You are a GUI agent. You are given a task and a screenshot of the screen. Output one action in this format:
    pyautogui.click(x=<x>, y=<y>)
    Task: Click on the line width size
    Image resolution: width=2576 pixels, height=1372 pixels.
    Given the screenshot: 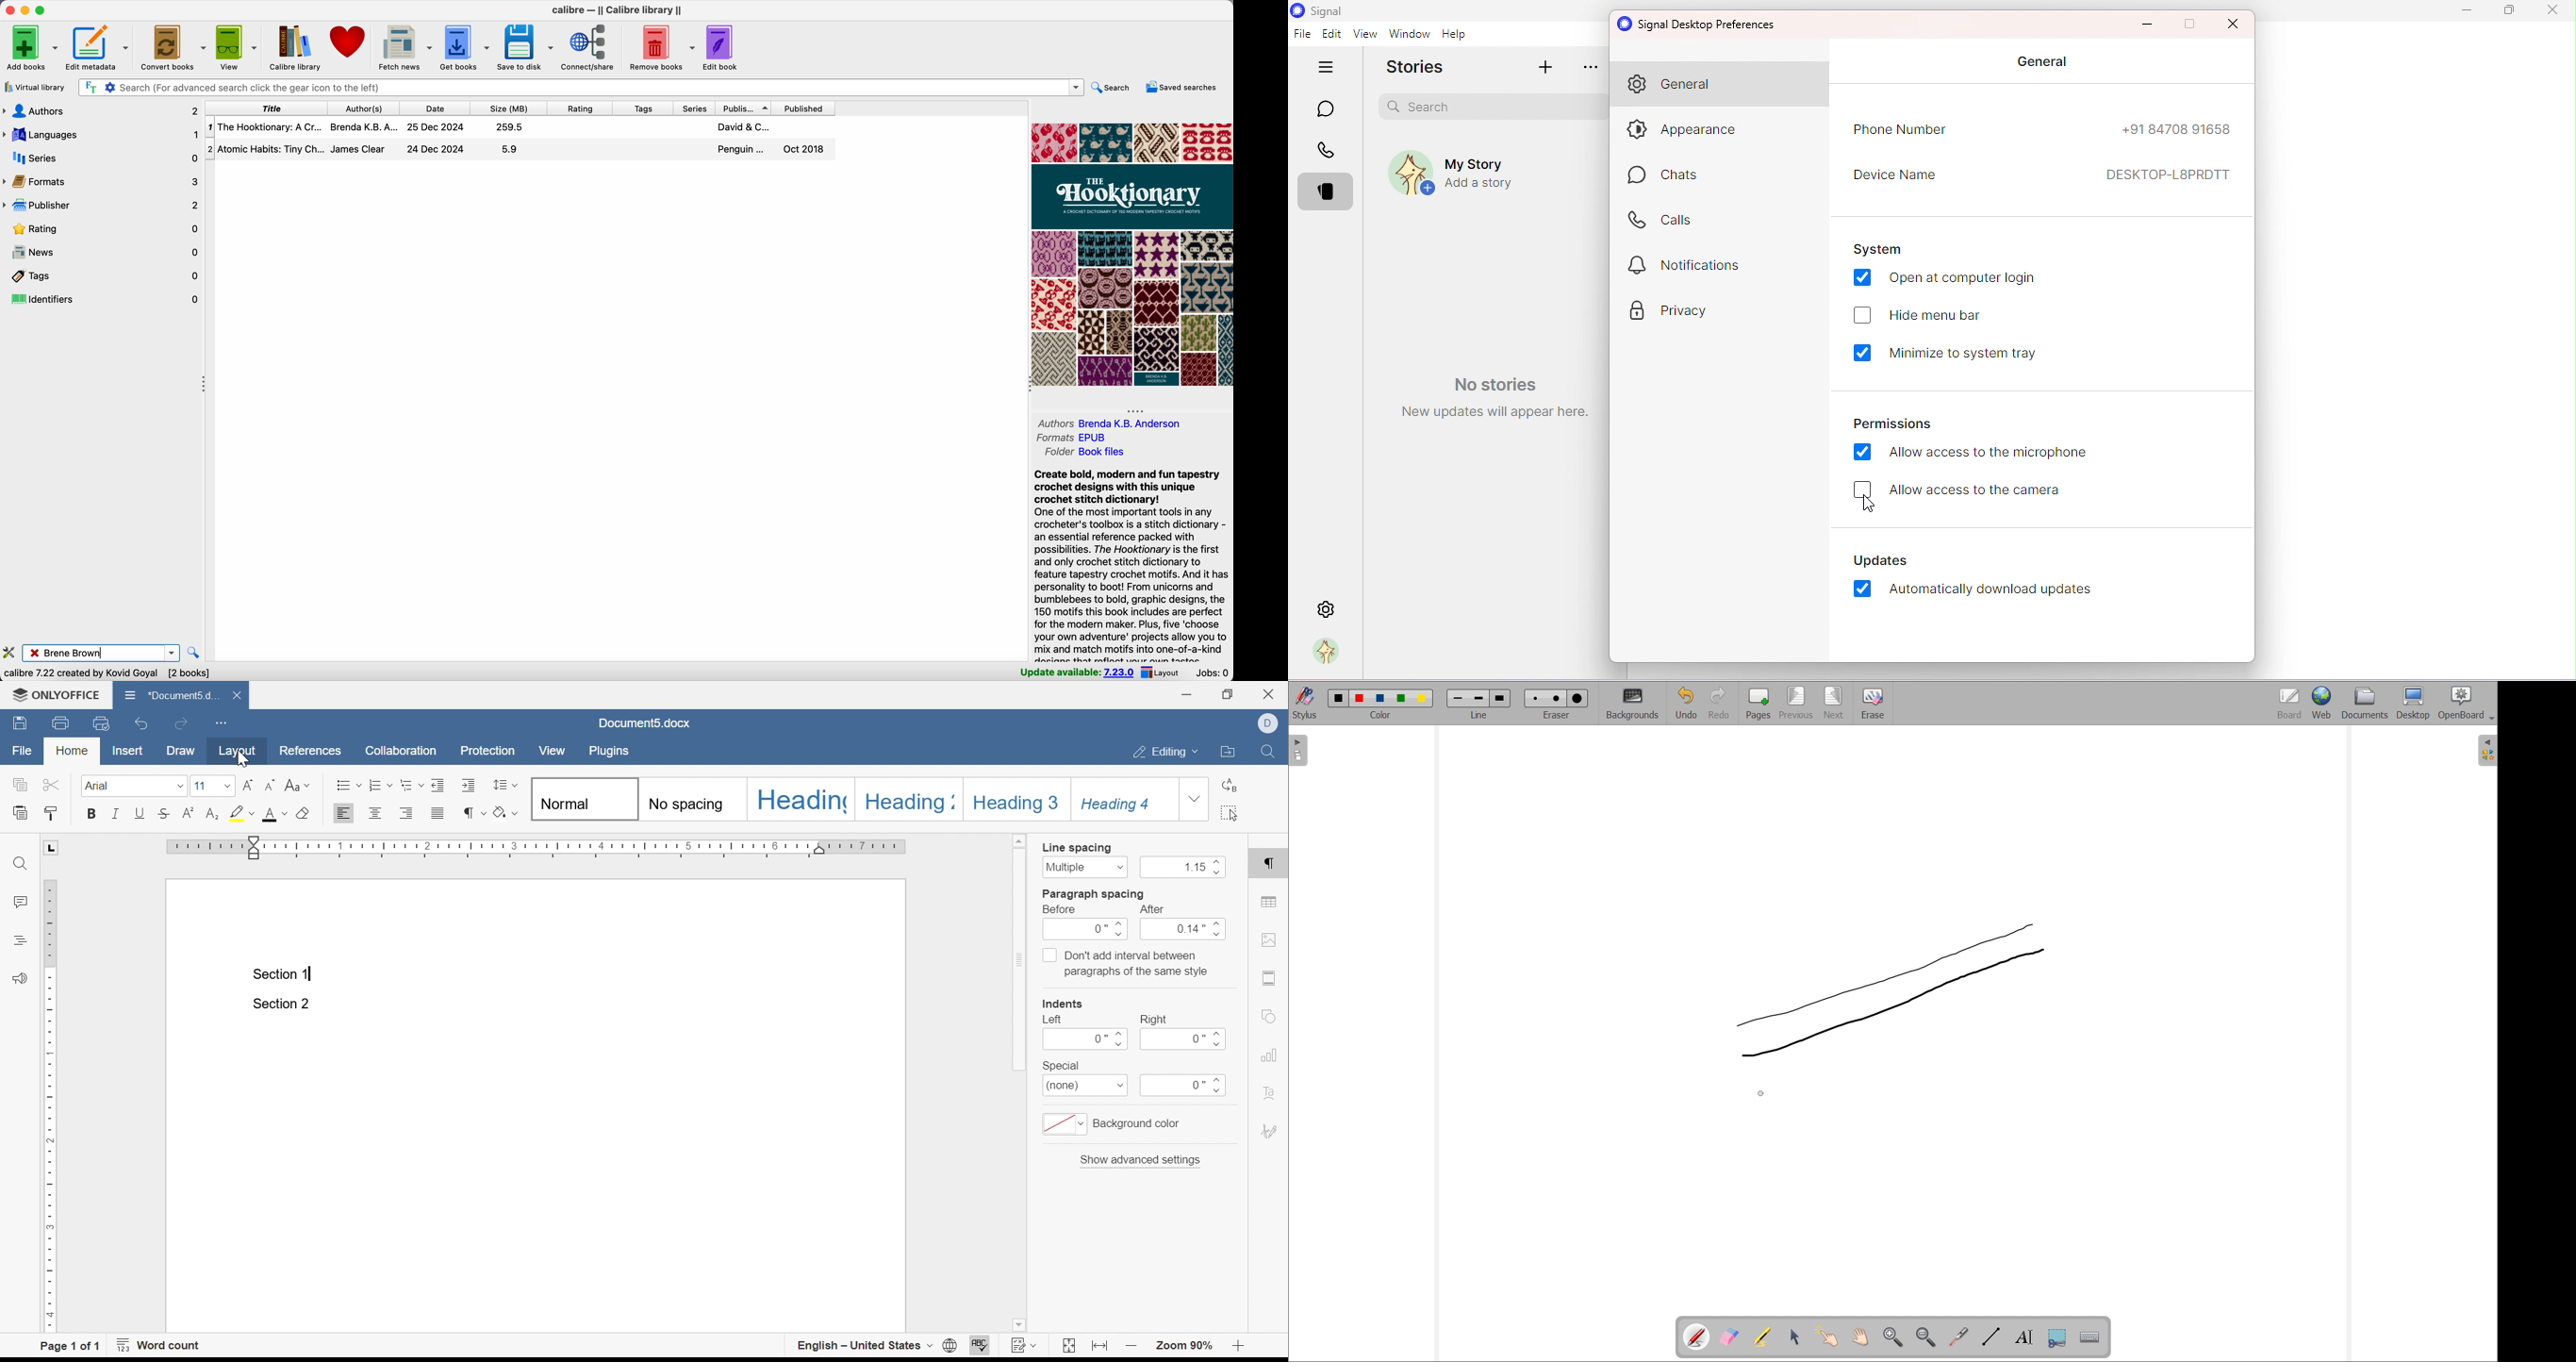 What is the action you would take?
    pyautogui.click(x=1459, y=699)
    